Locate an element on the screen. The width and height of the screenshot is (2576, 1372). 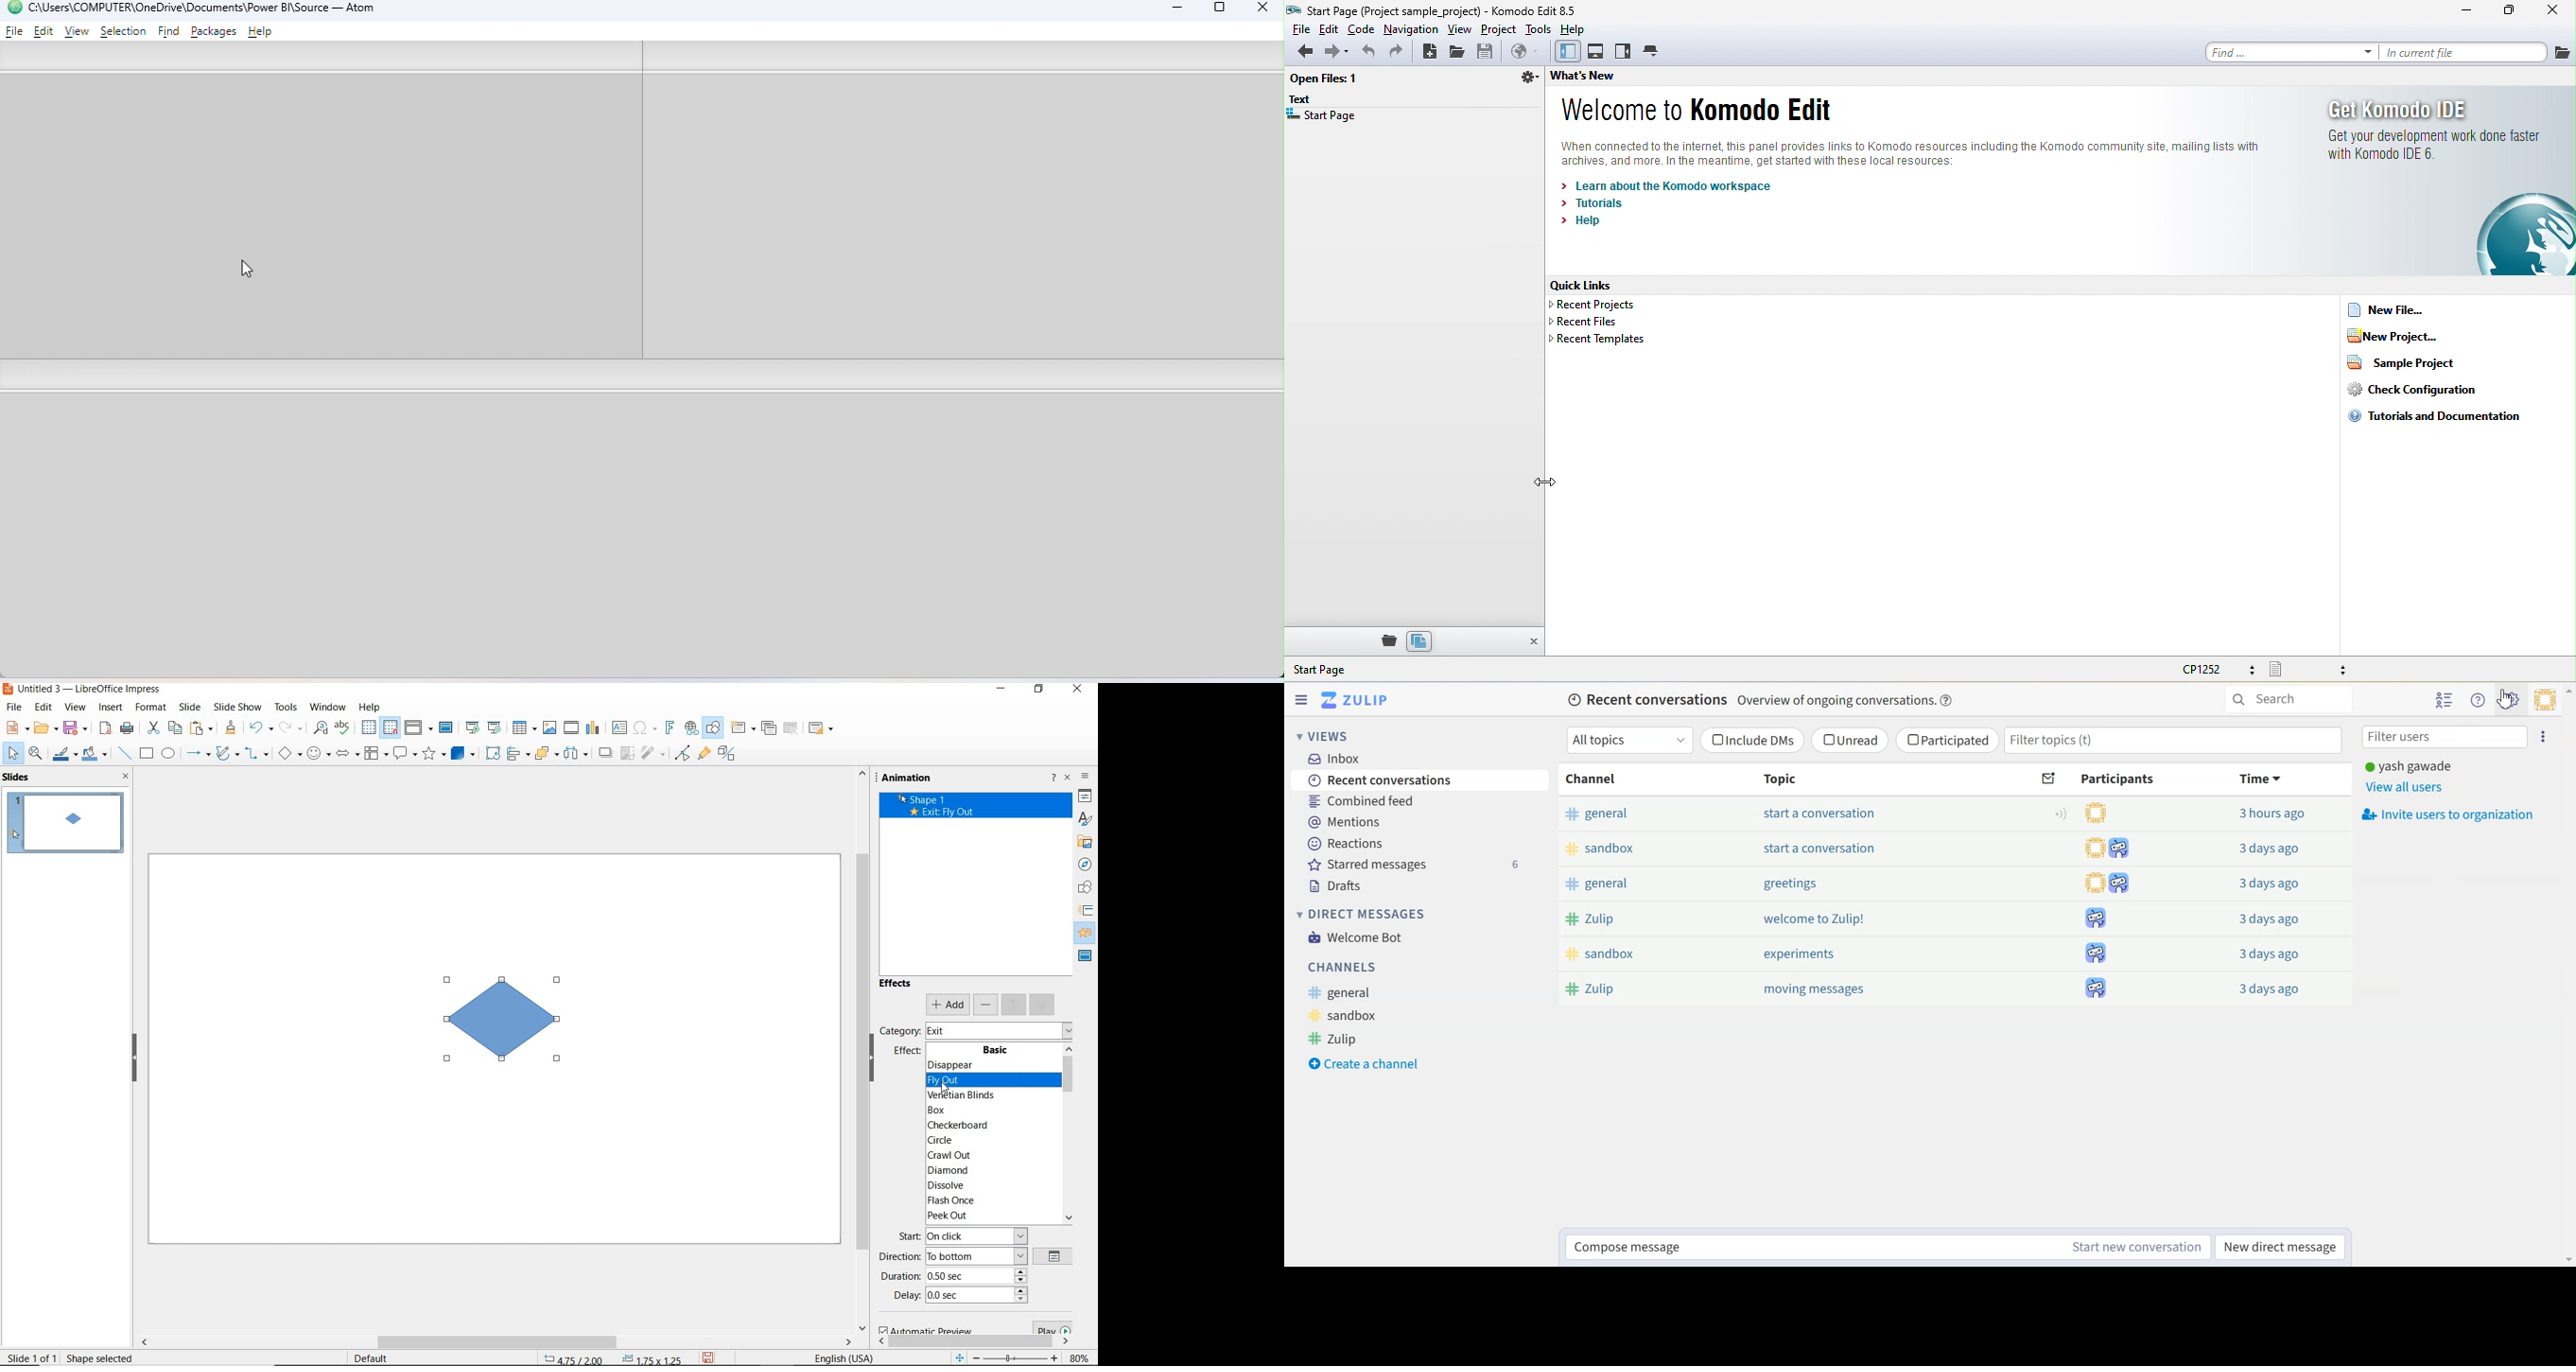
styles is located at coordinates (1086, 819).